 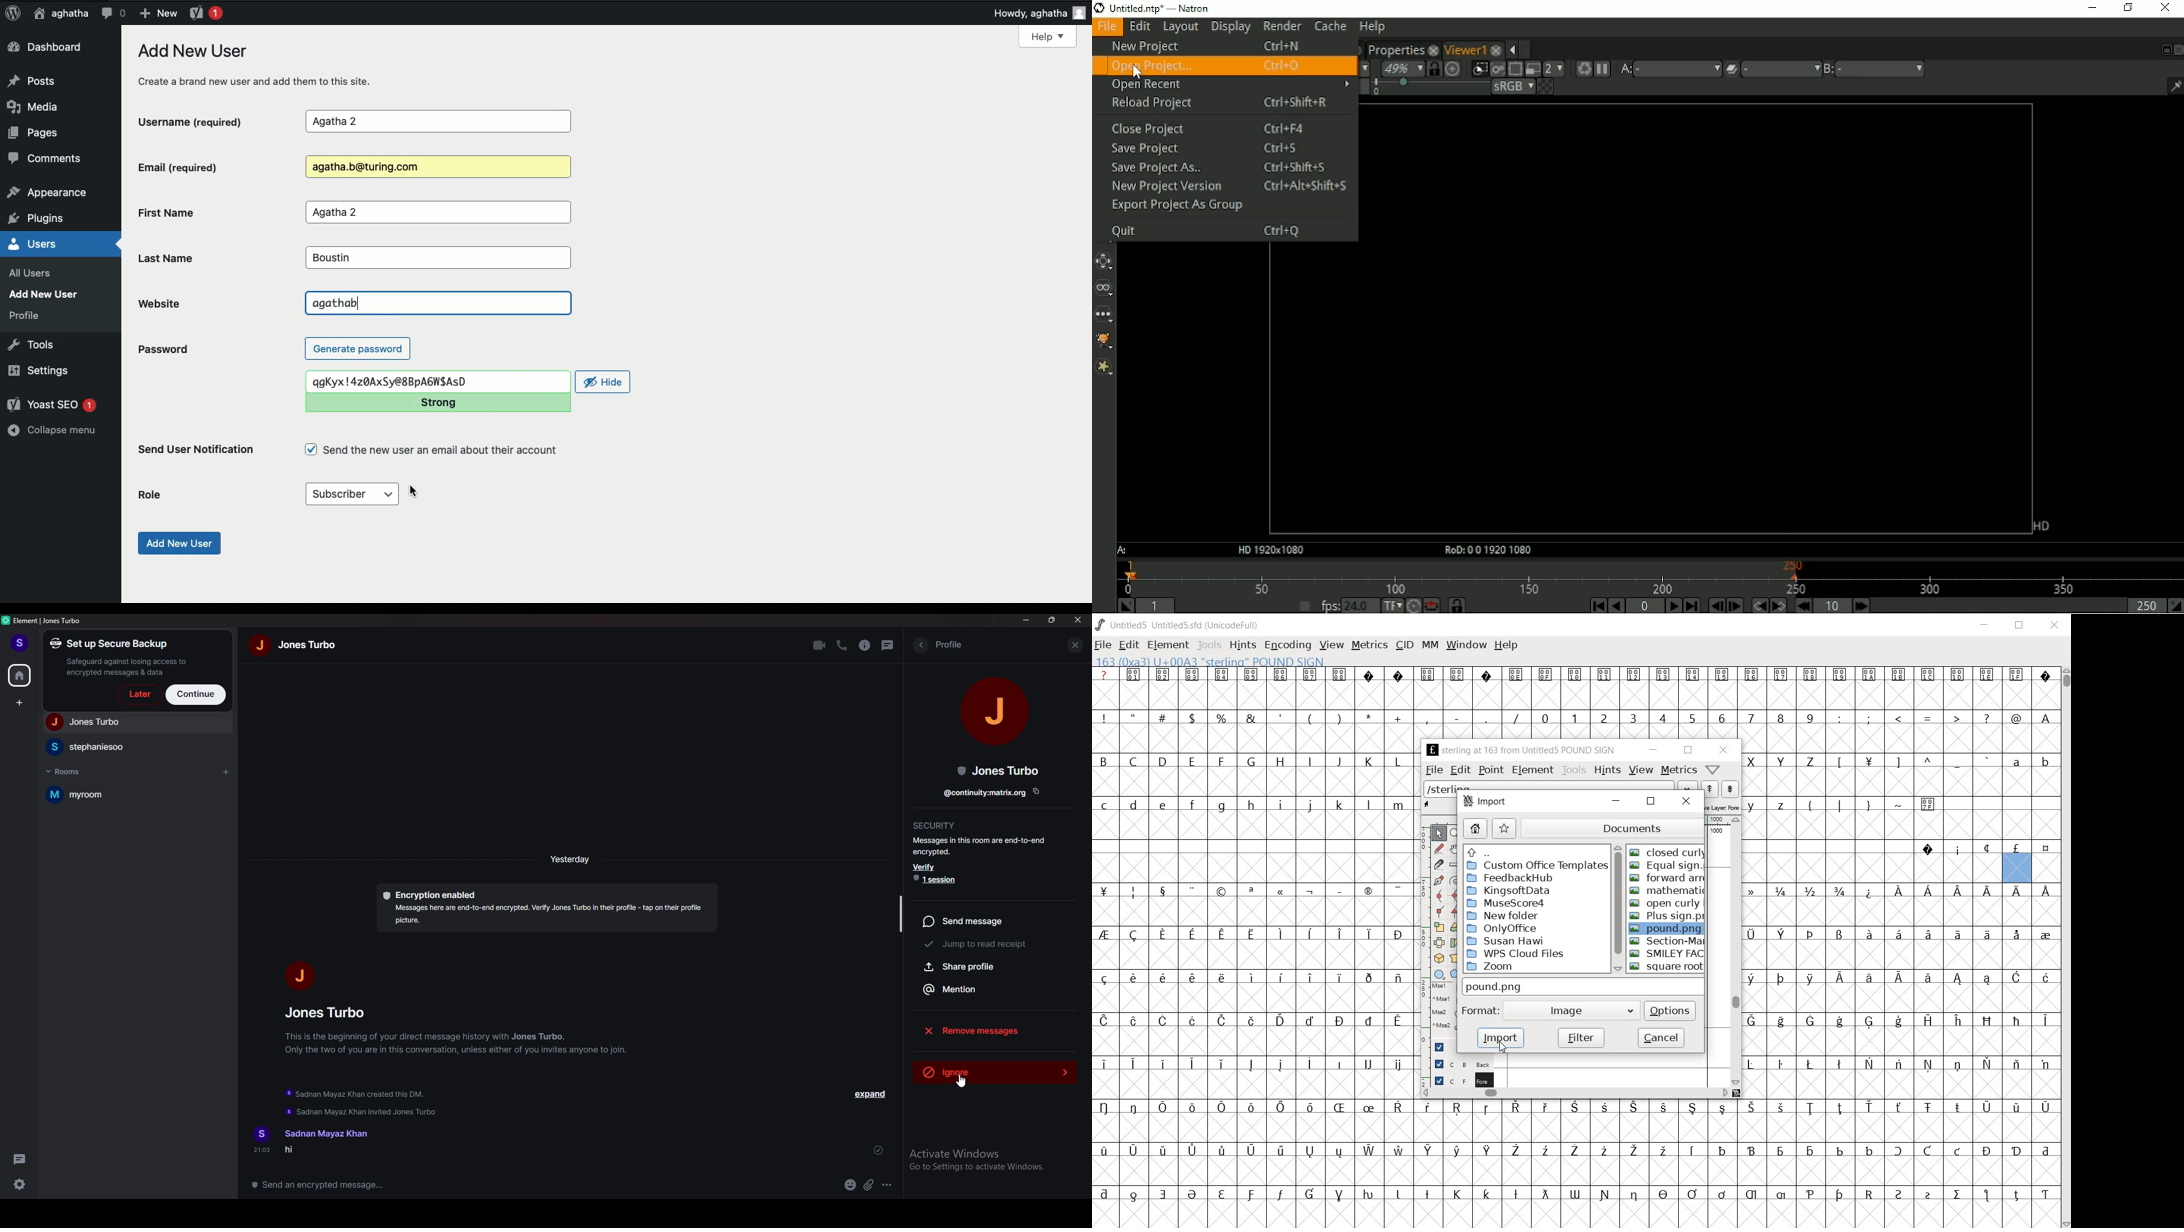 What do you see at coordinates (436, 403) in the screenshot?
I see `Strong` at bounding box center [436, 403].